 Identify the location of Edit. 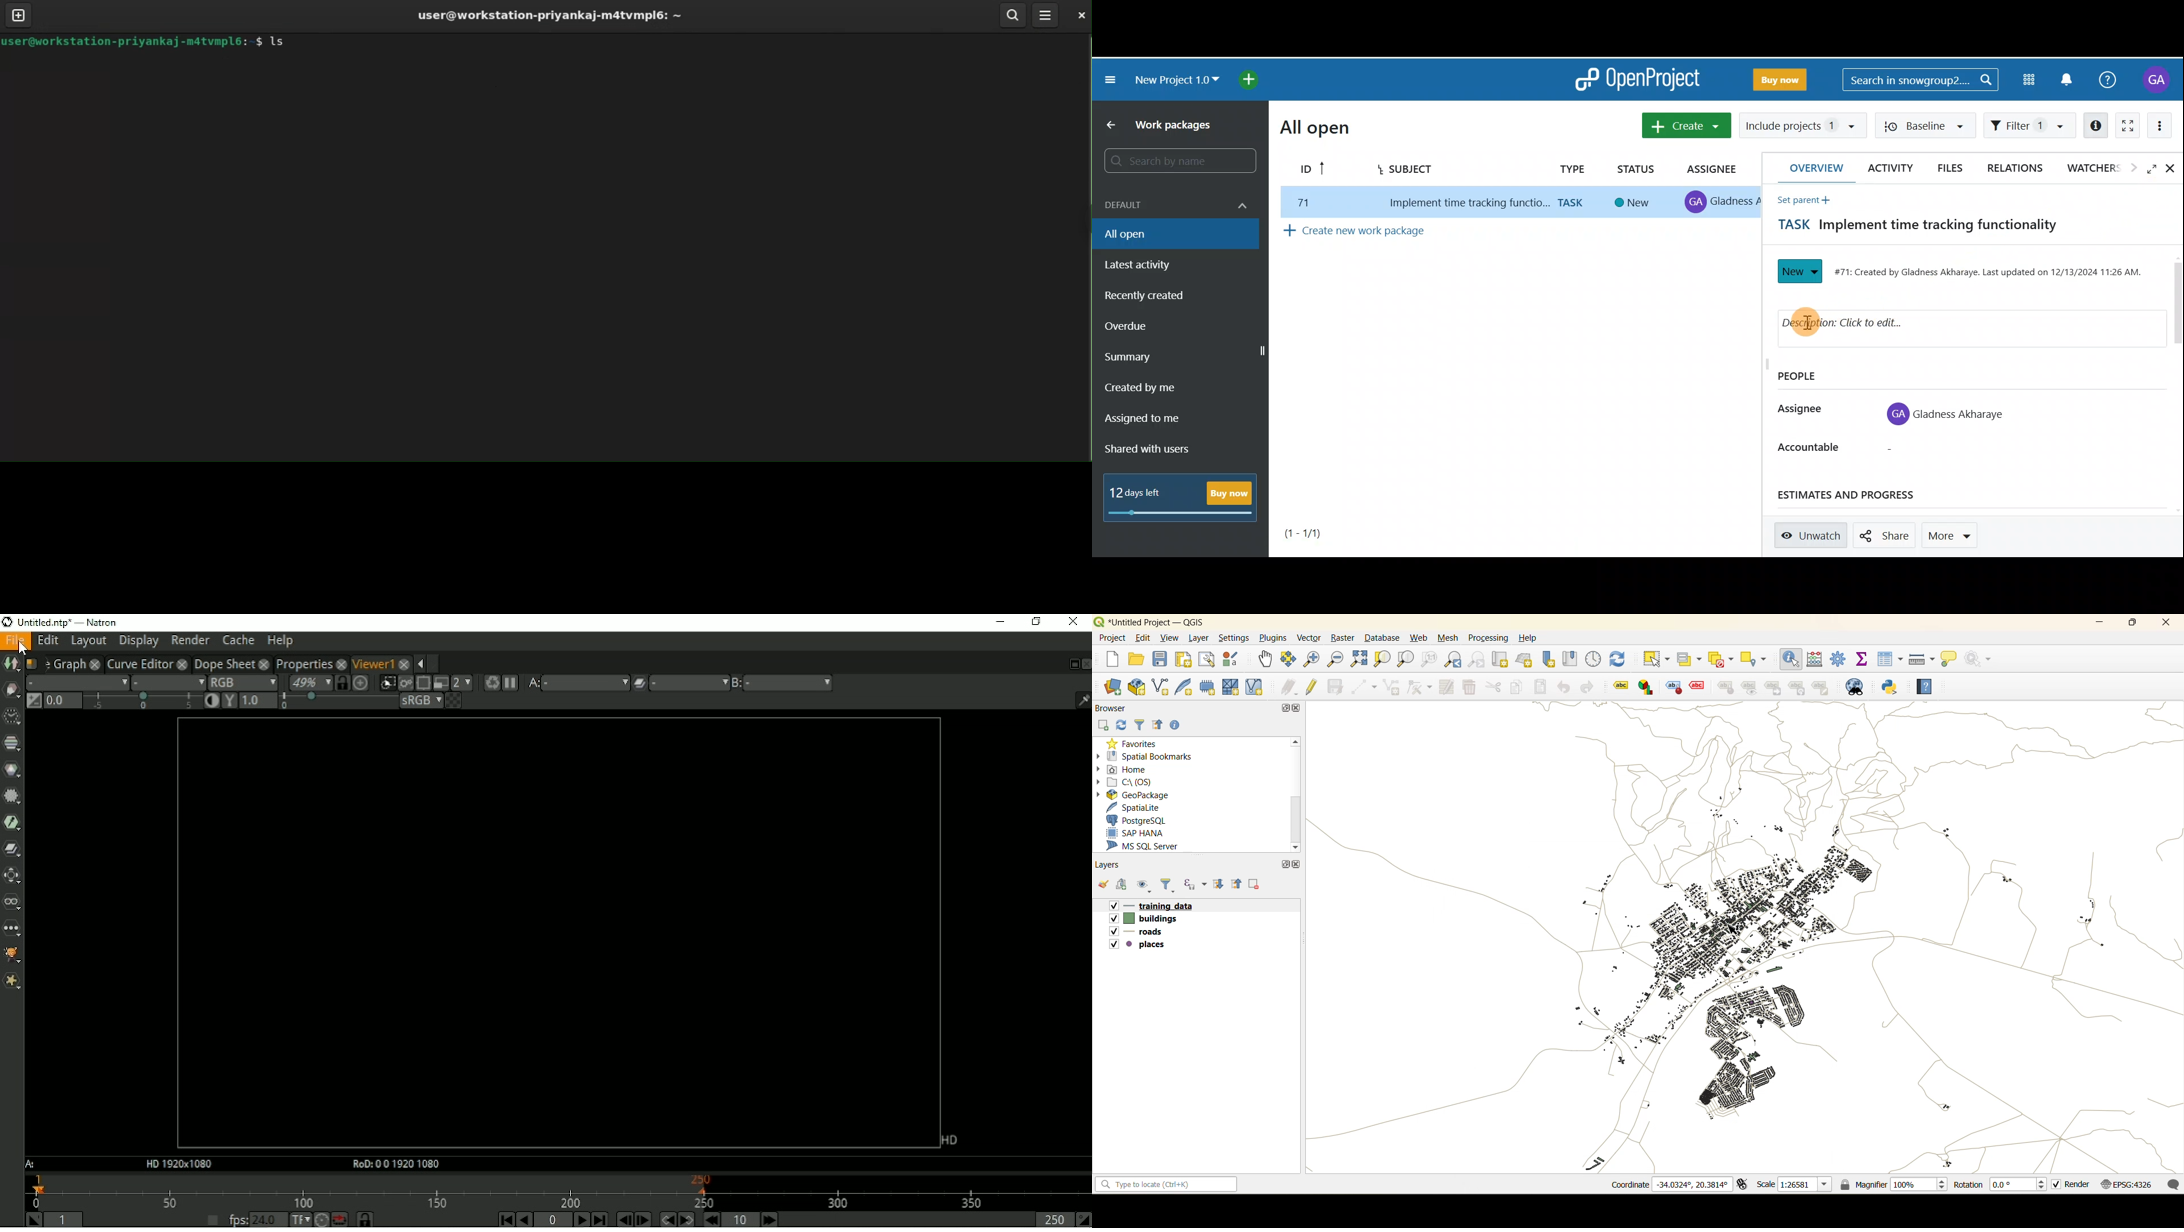
(47, 641).